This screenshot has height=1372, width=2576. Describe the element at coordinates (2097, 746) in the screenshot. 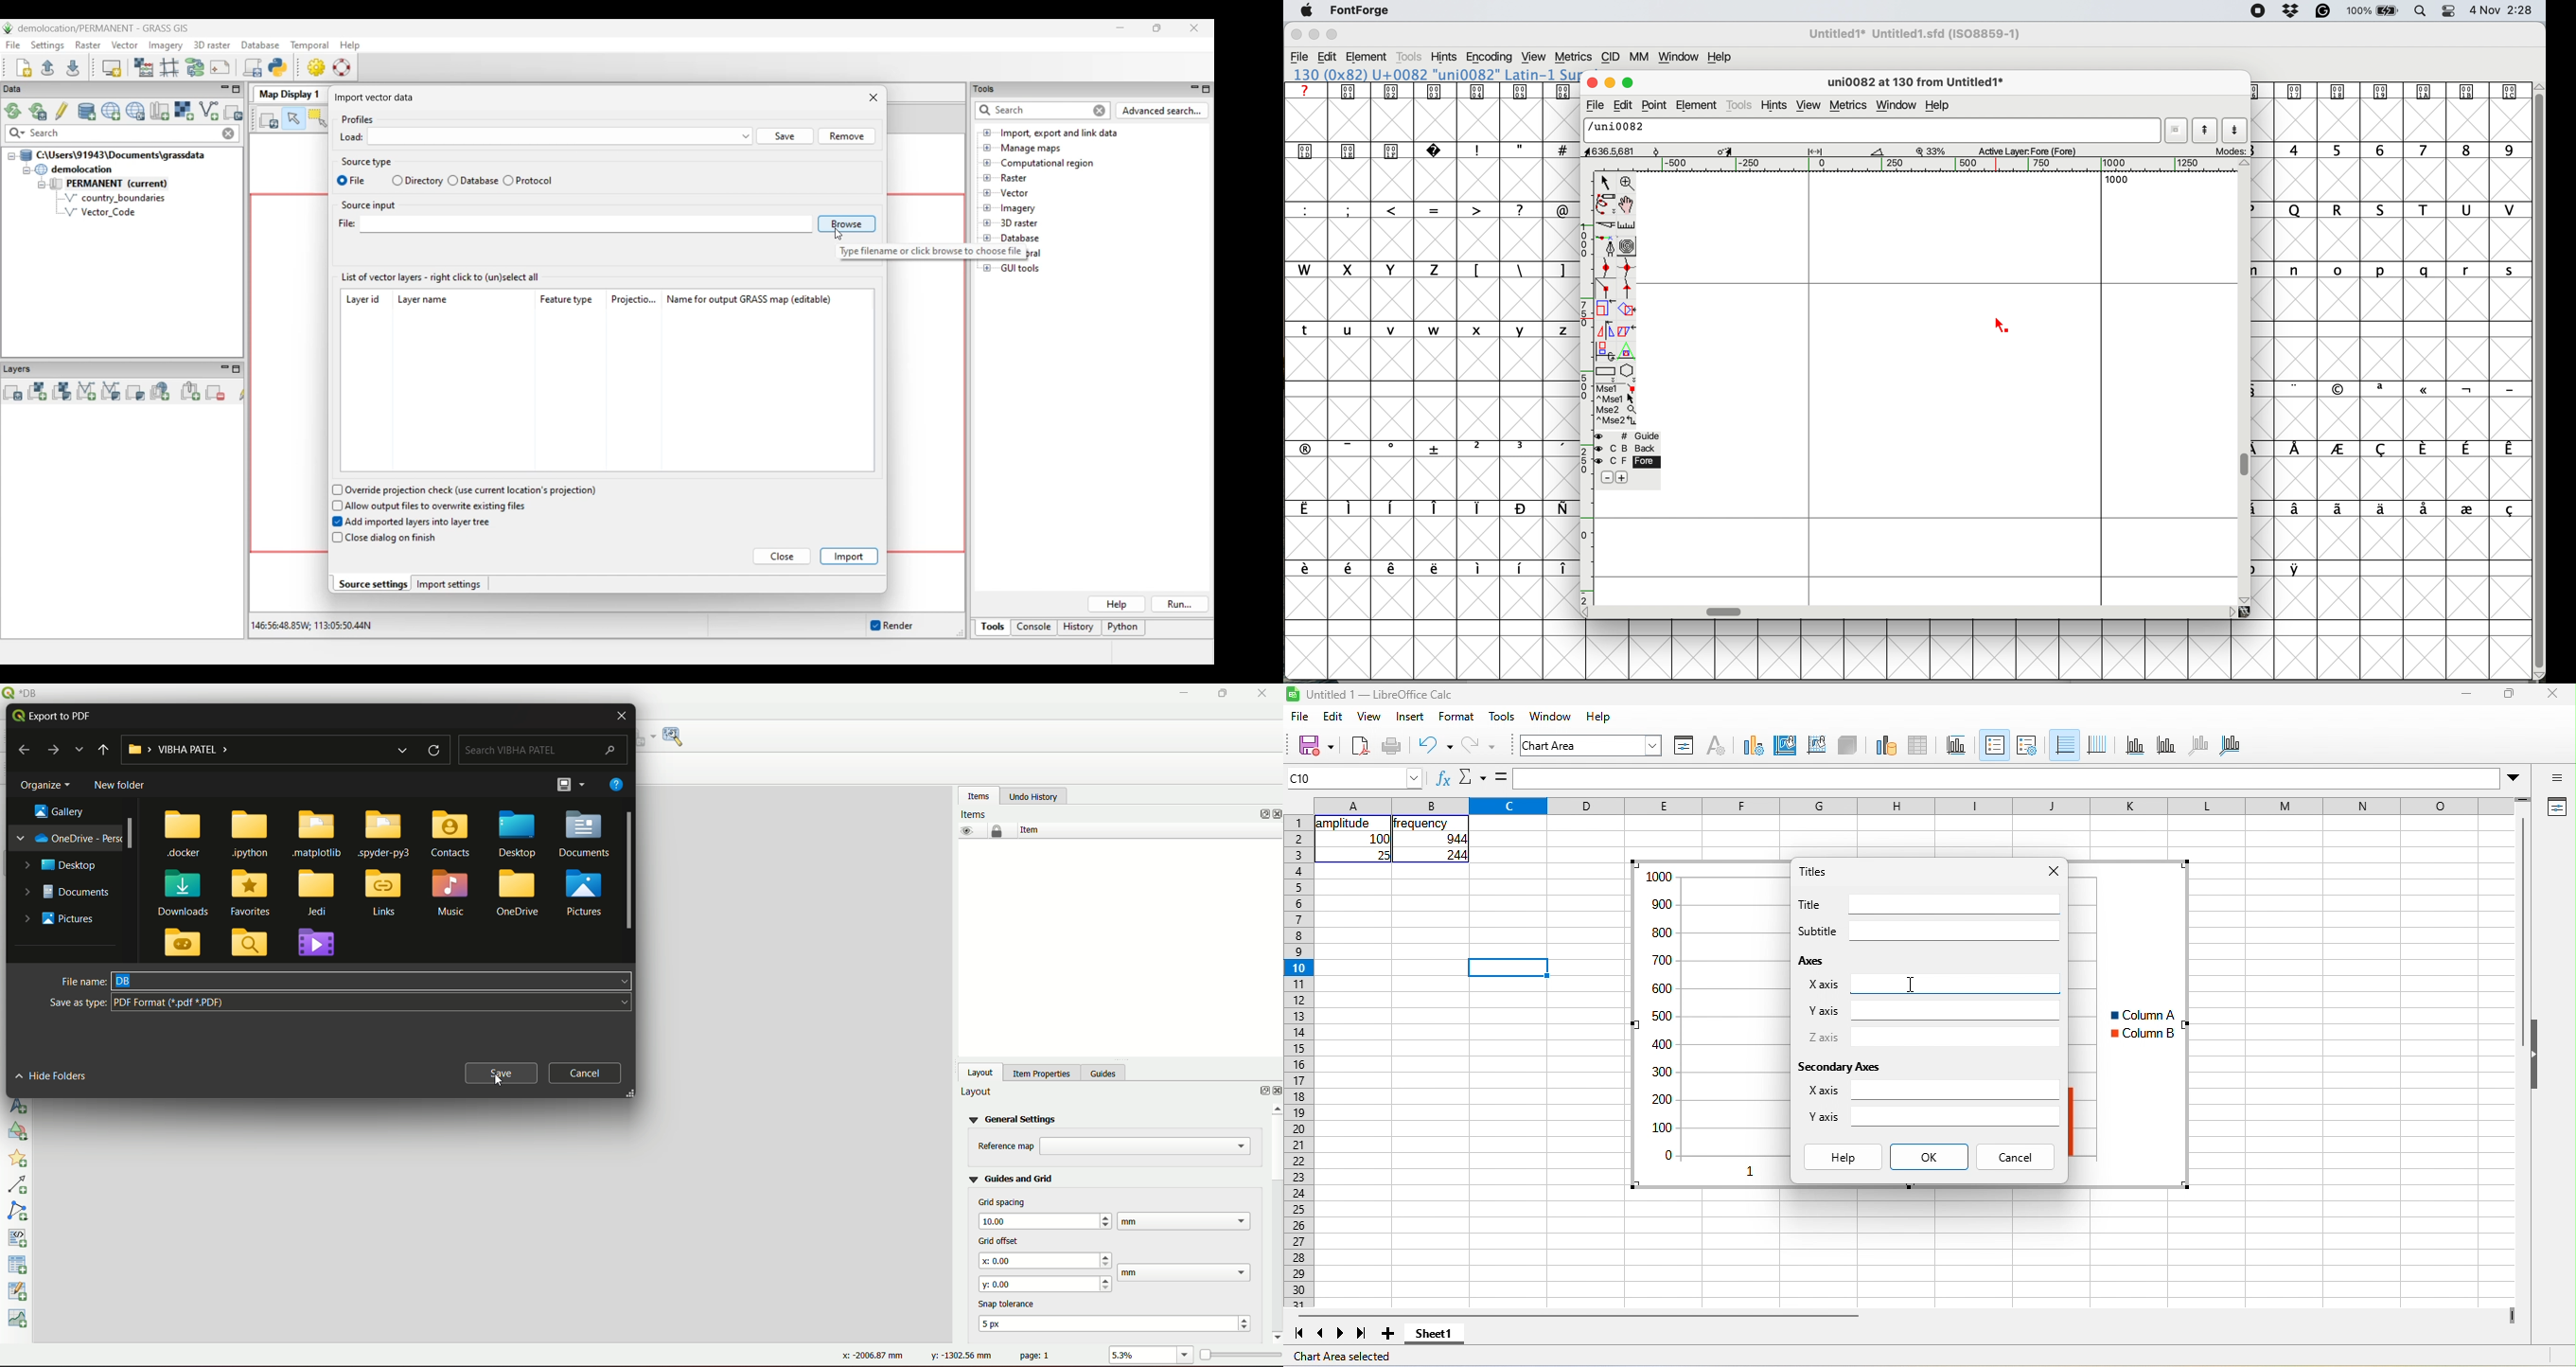

I see `vertical grids` at that location.